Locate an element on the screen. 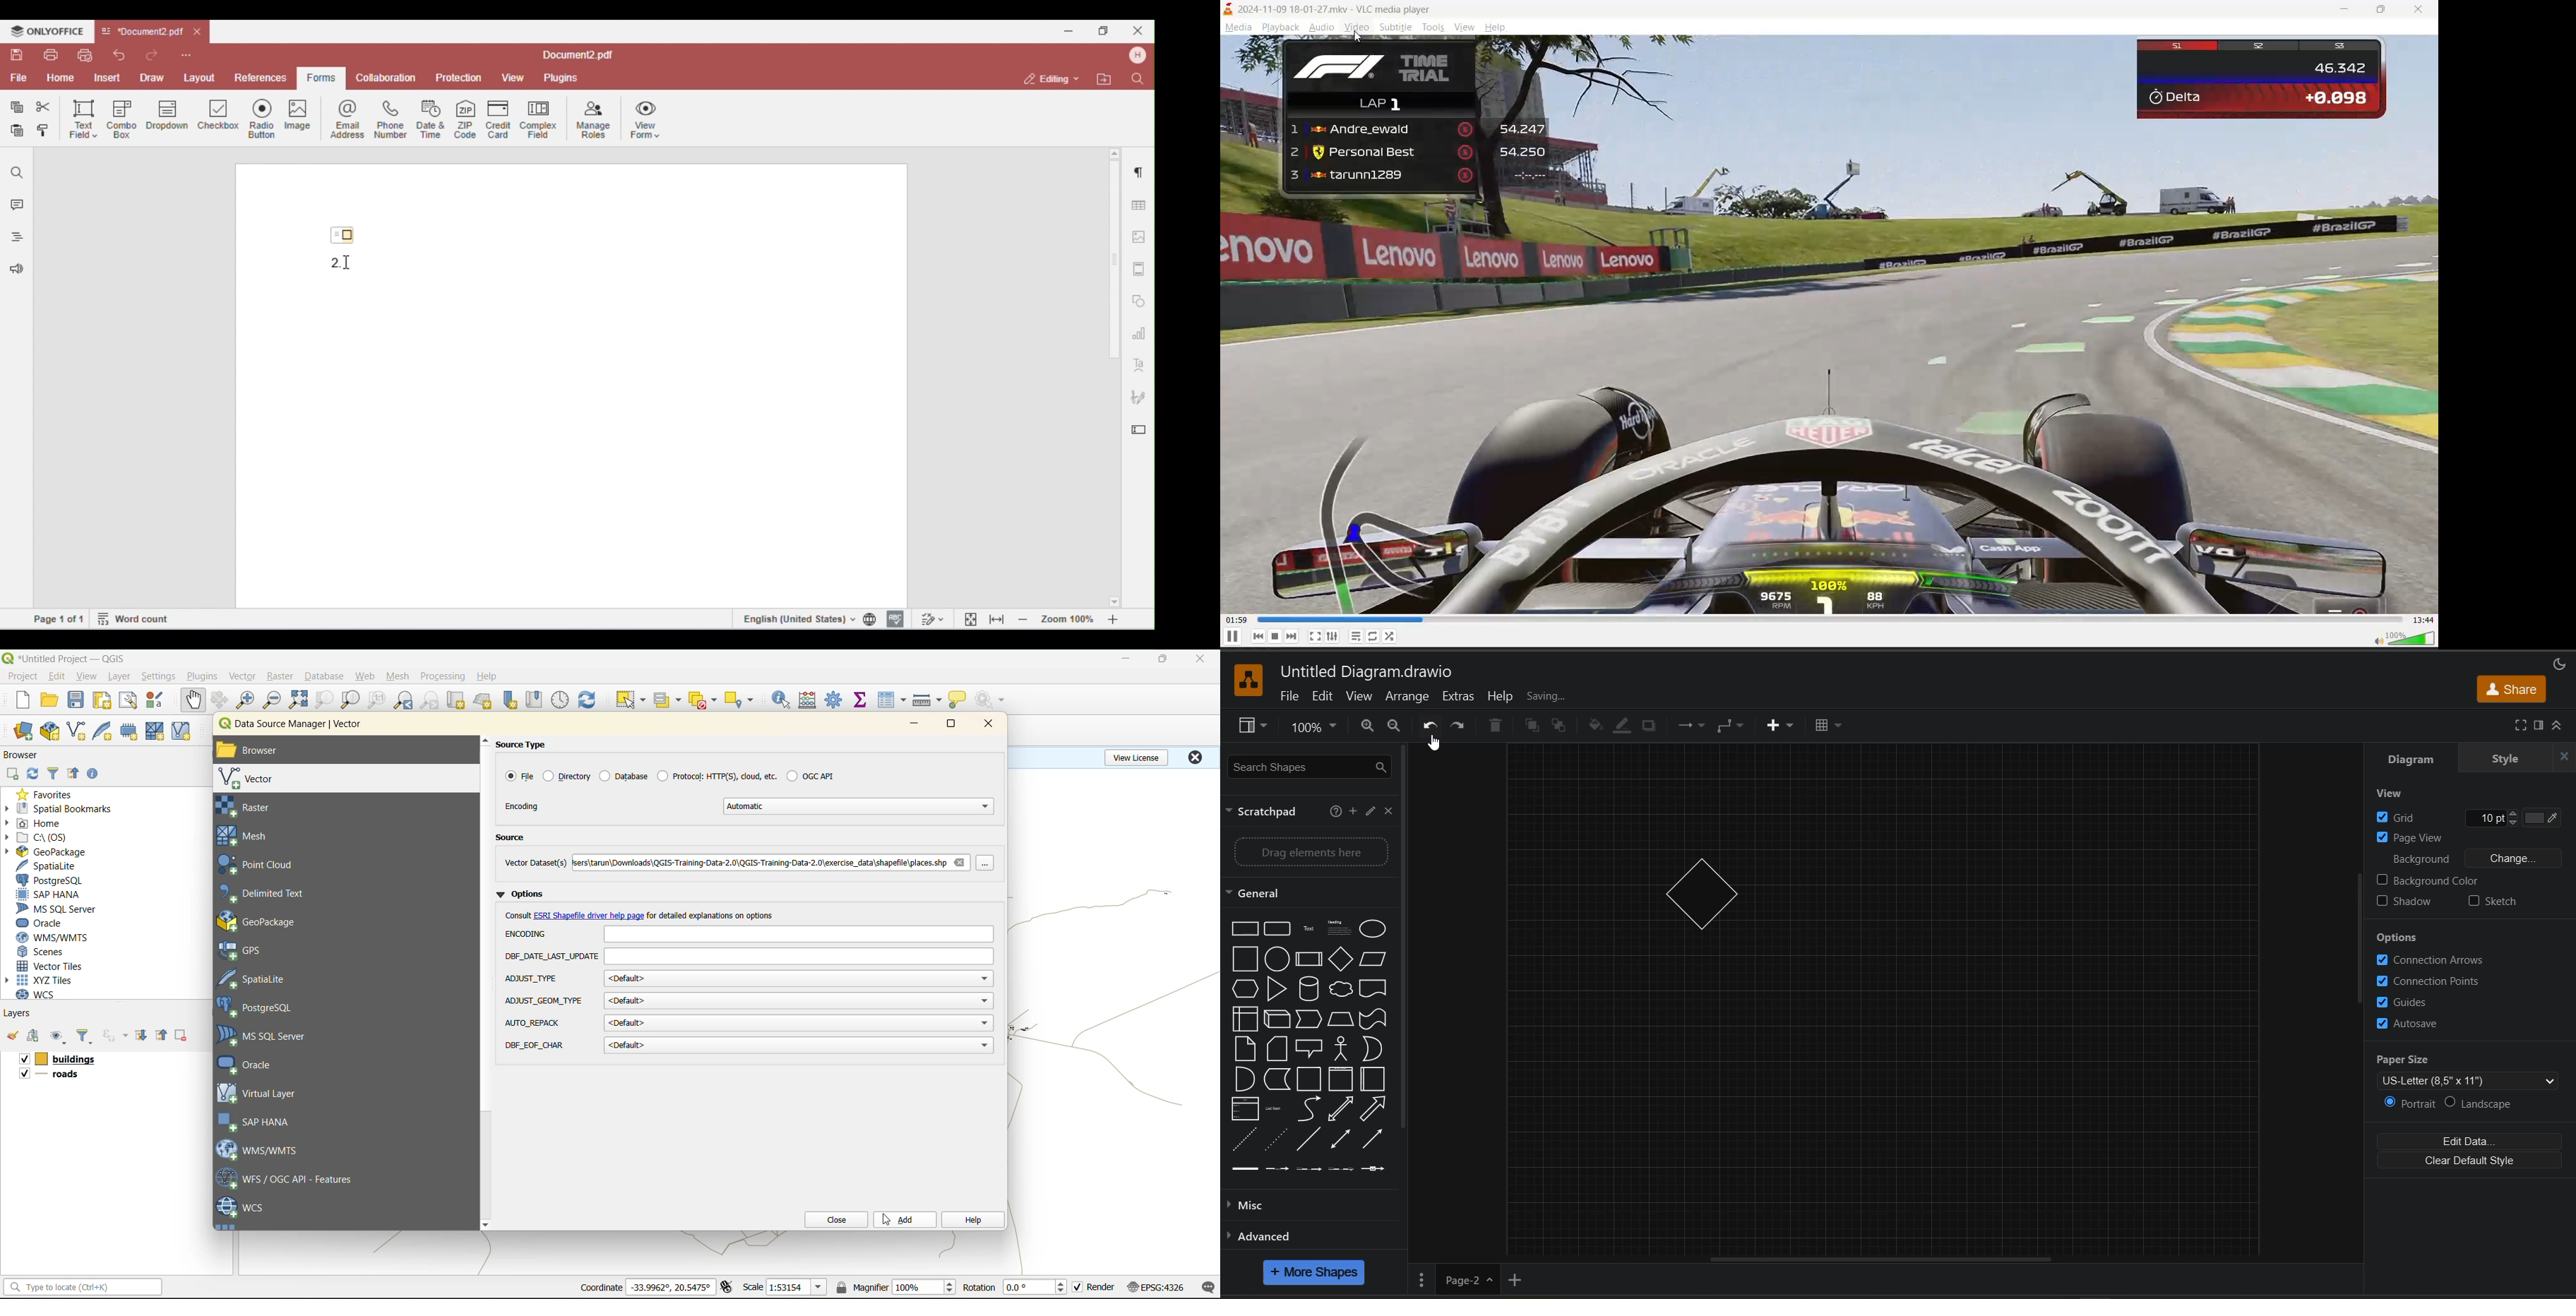 This screenshot has height=1316, width=2576. Step is located at coordinates (1310, 1019).